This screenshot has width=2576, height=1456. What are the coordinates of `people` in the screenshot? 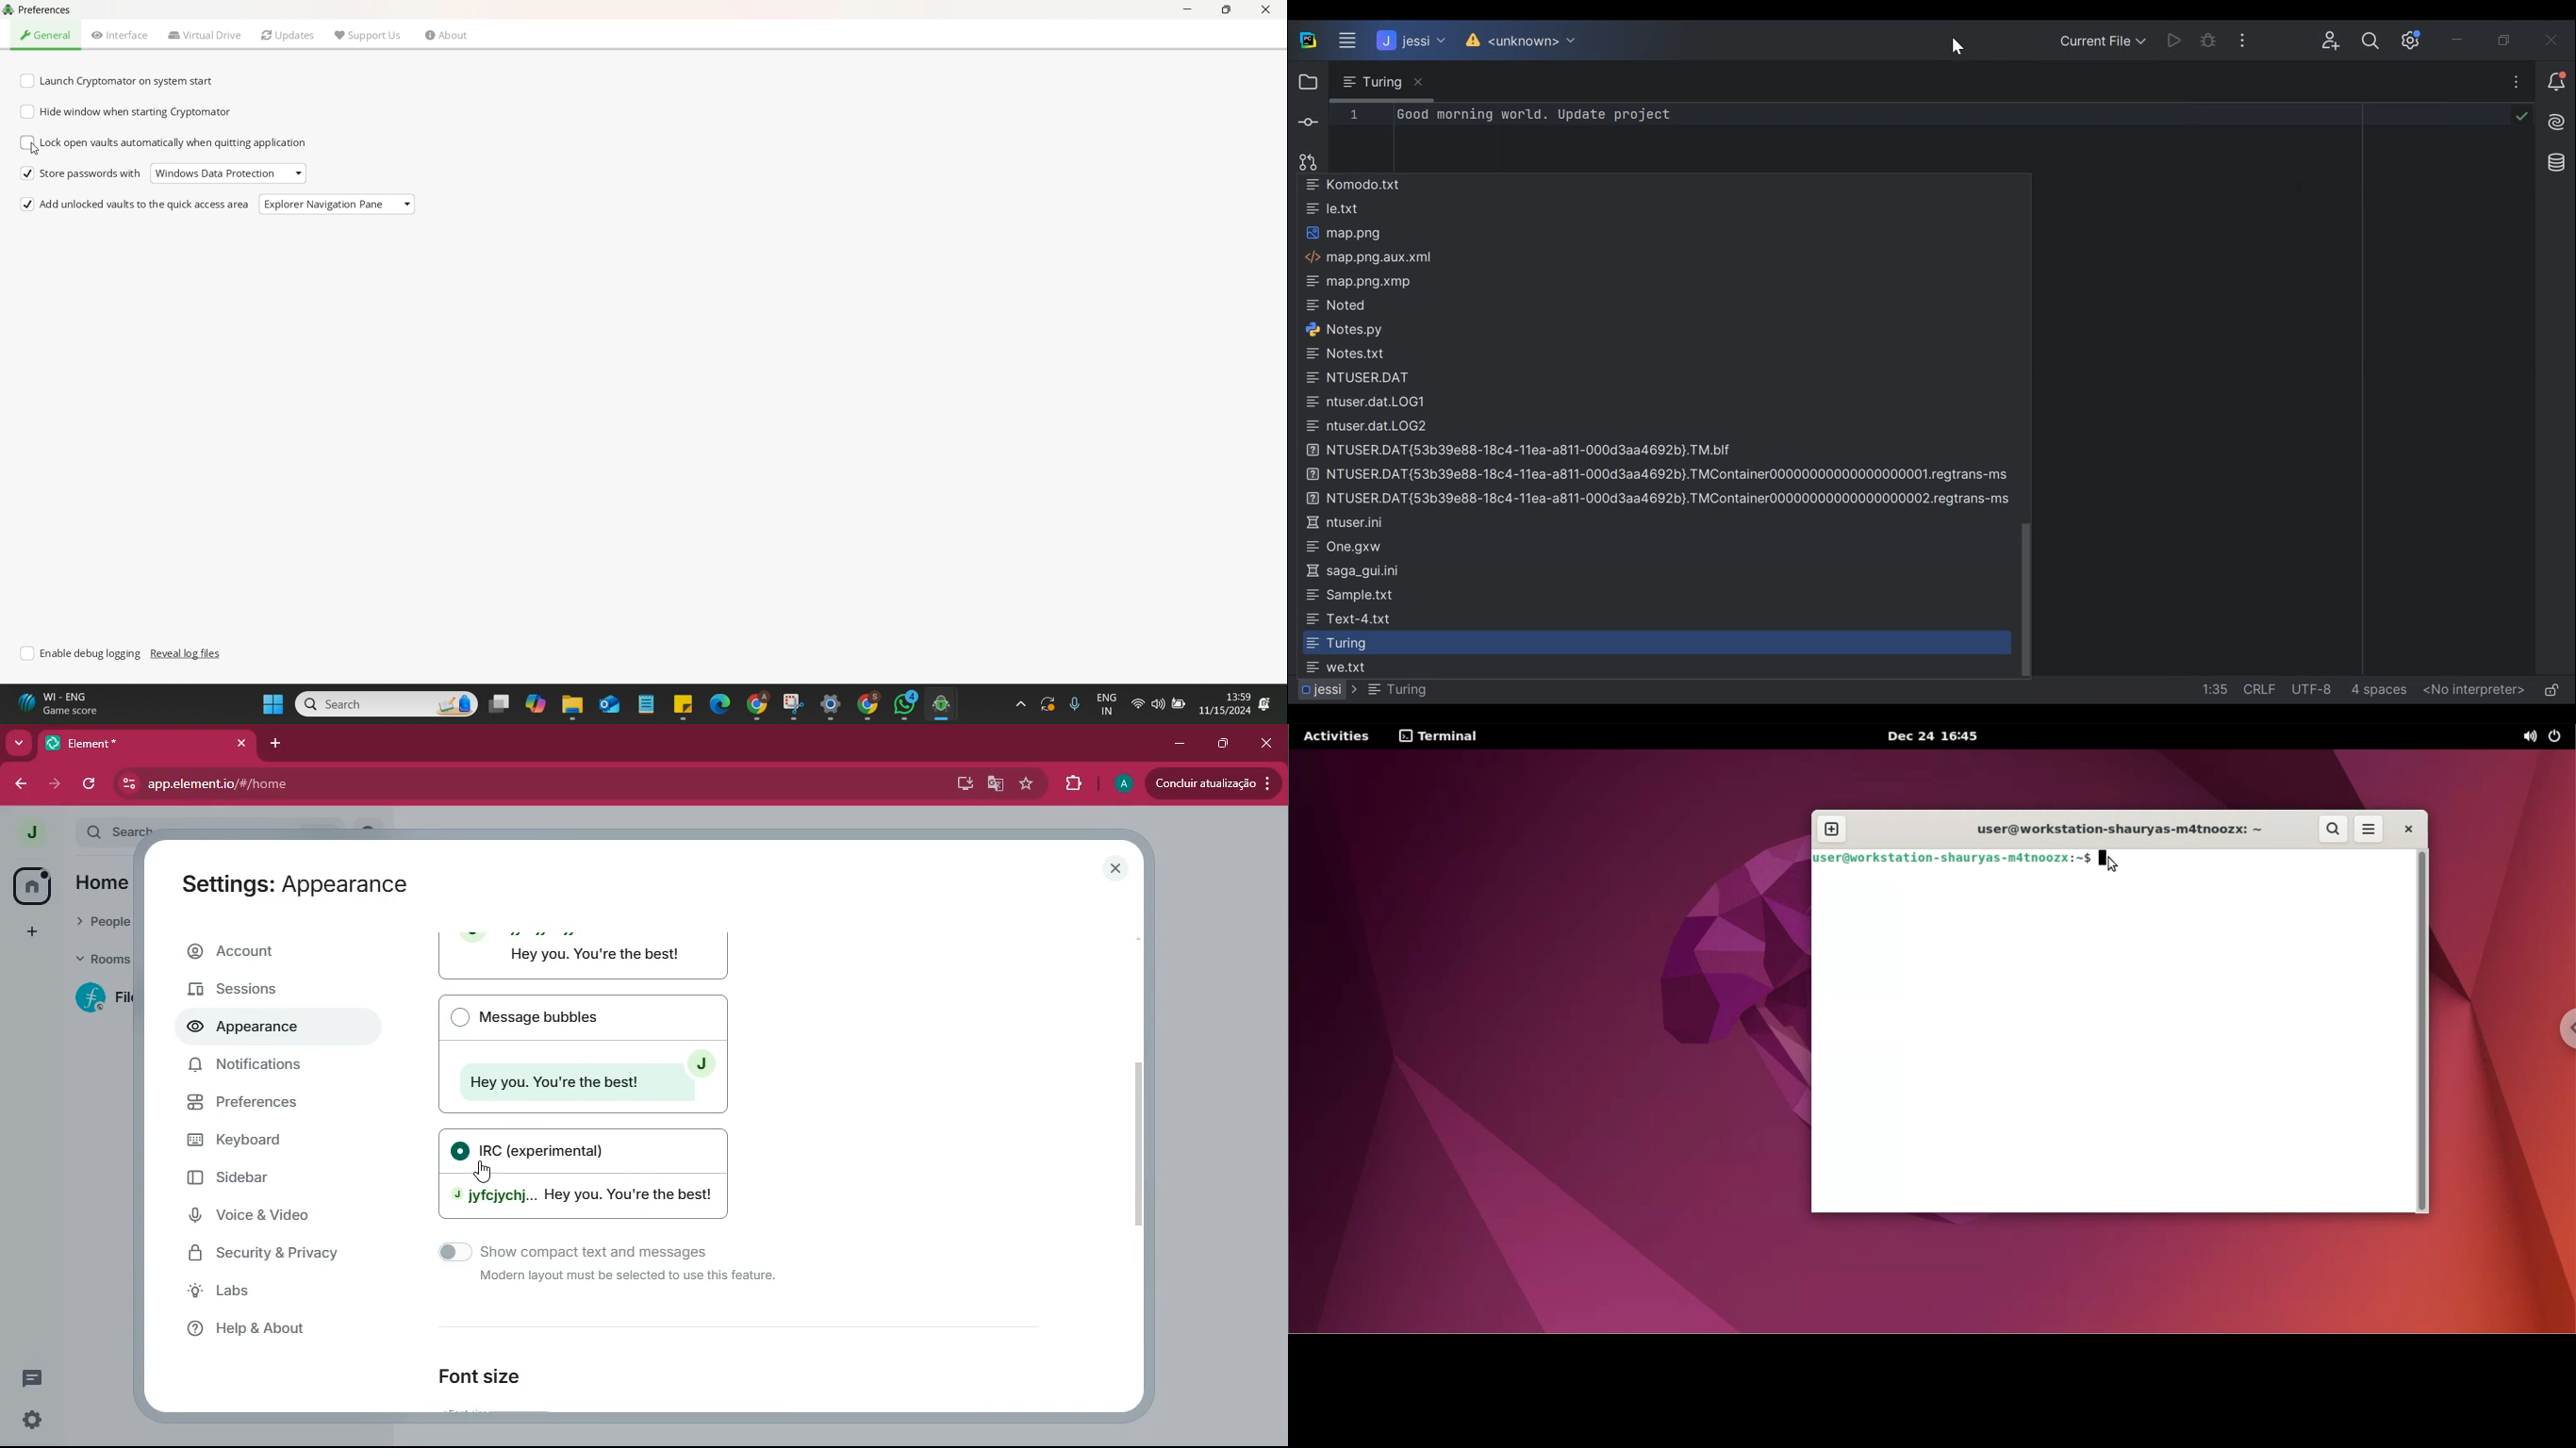 It's located at (106, 921).